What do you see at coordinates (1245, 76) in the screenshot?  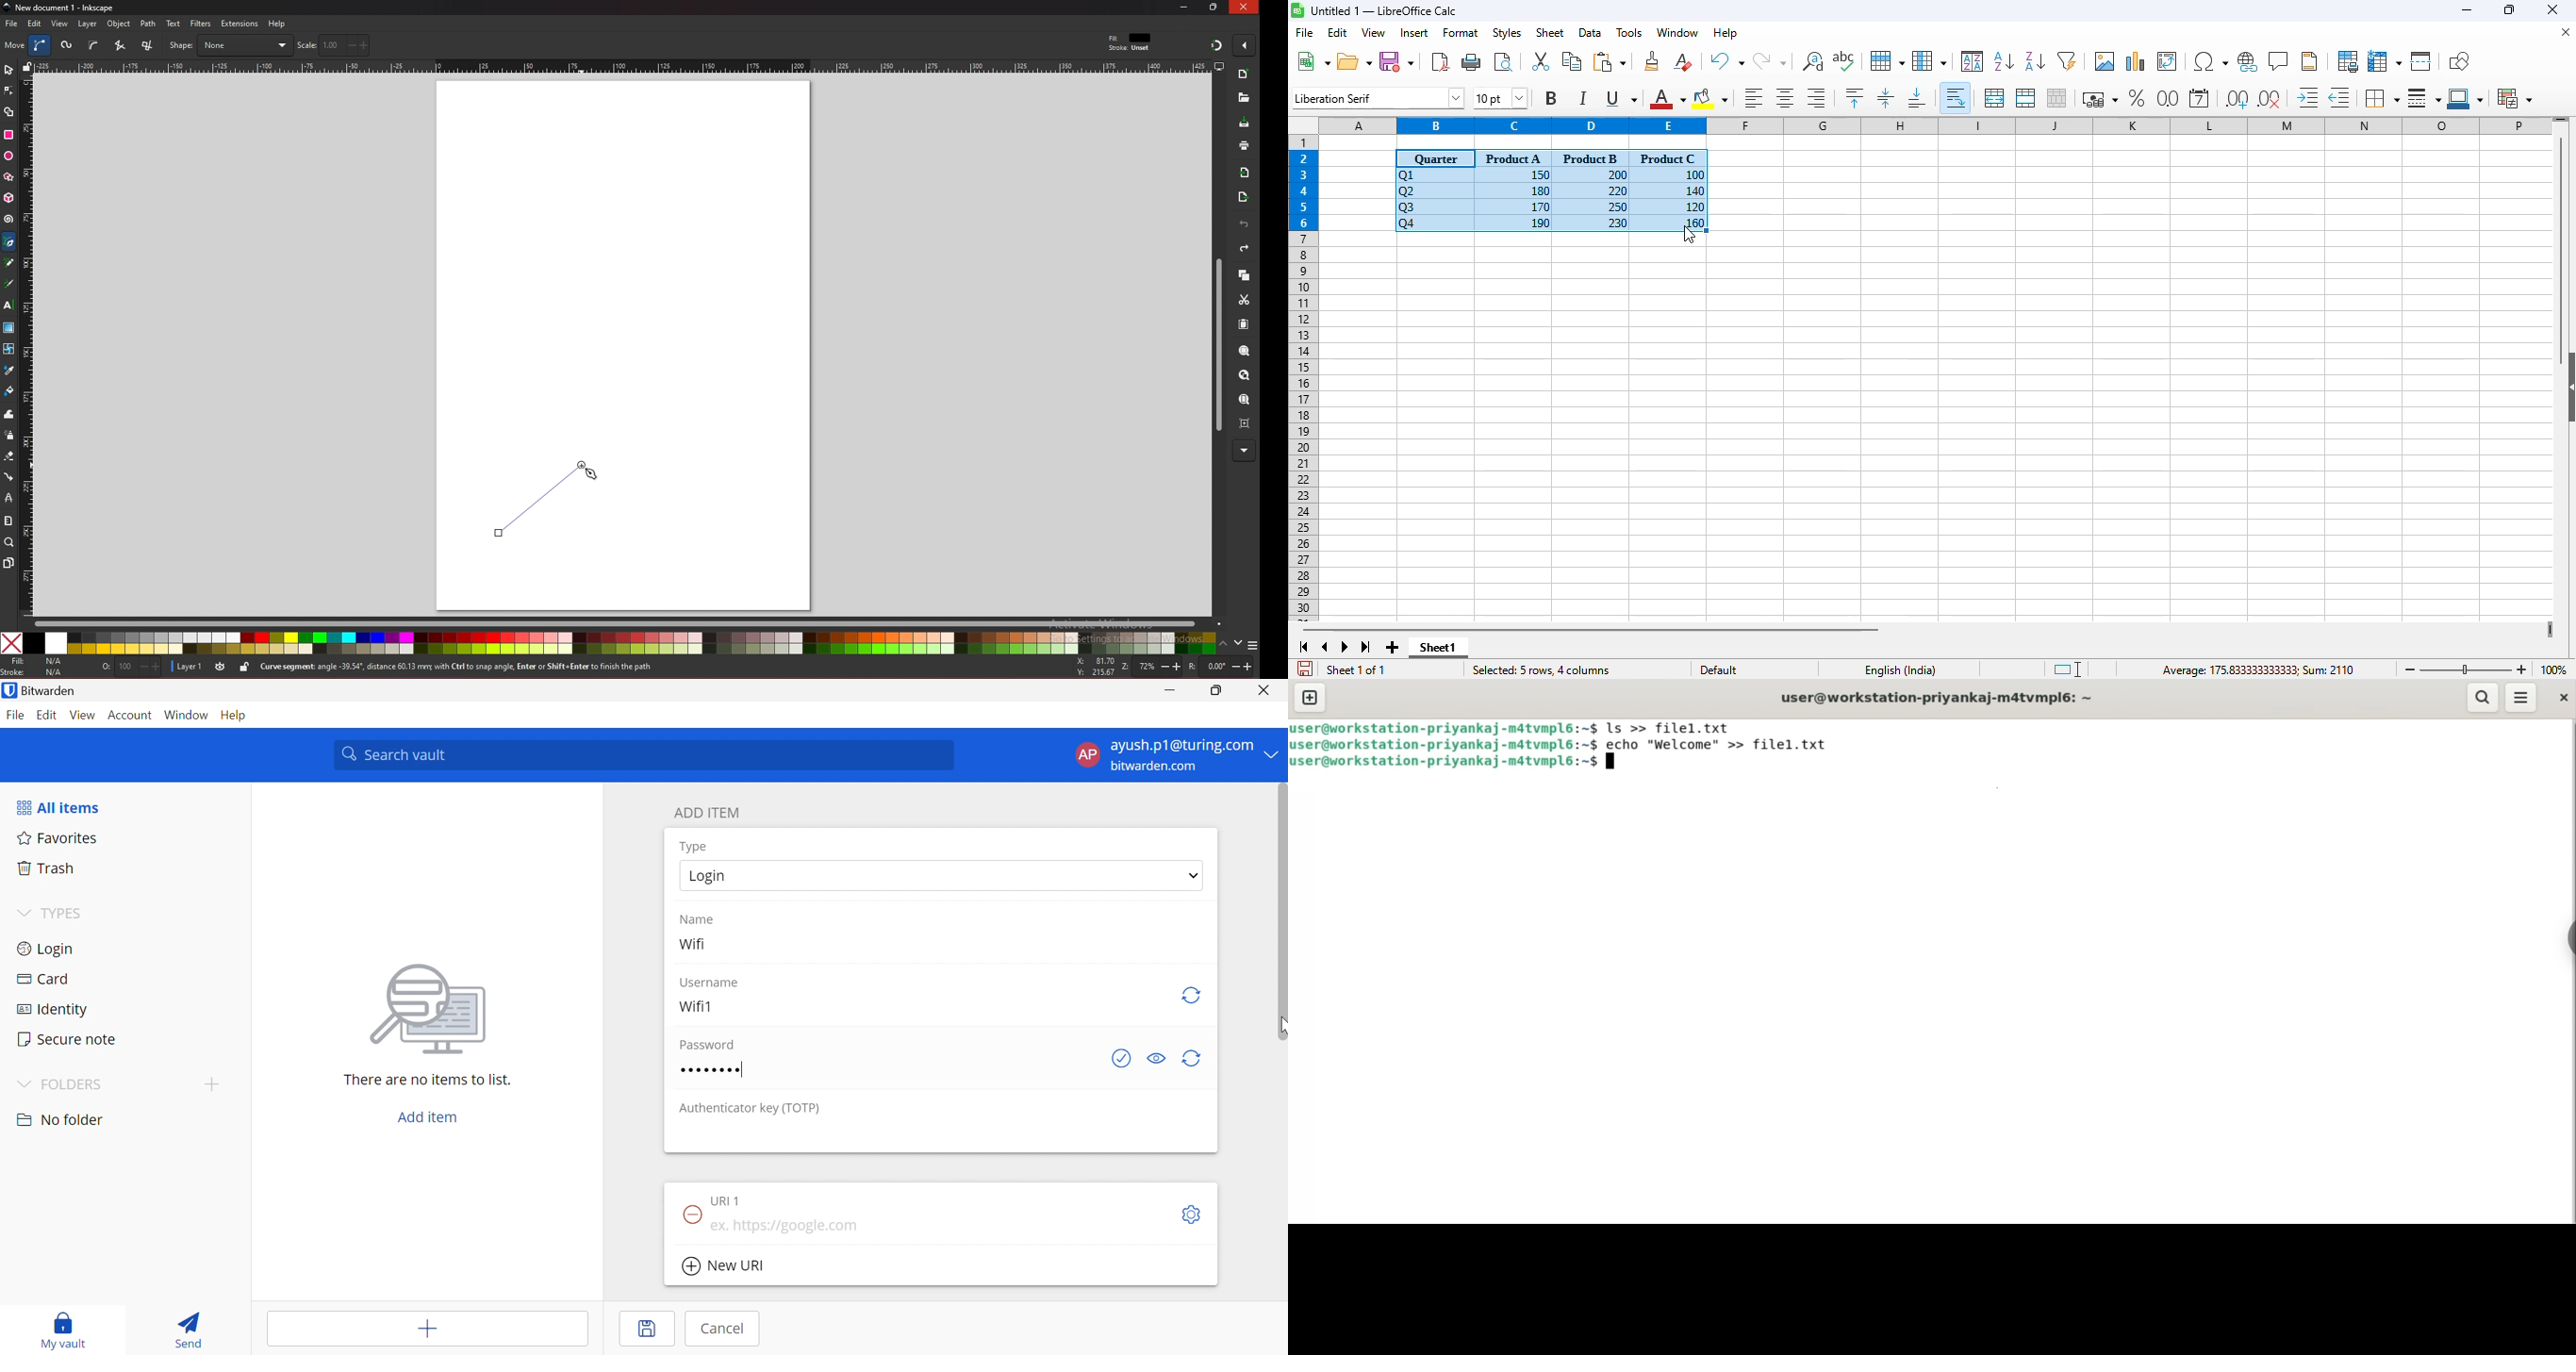 I see `new` at bounding box center [1245, 76].